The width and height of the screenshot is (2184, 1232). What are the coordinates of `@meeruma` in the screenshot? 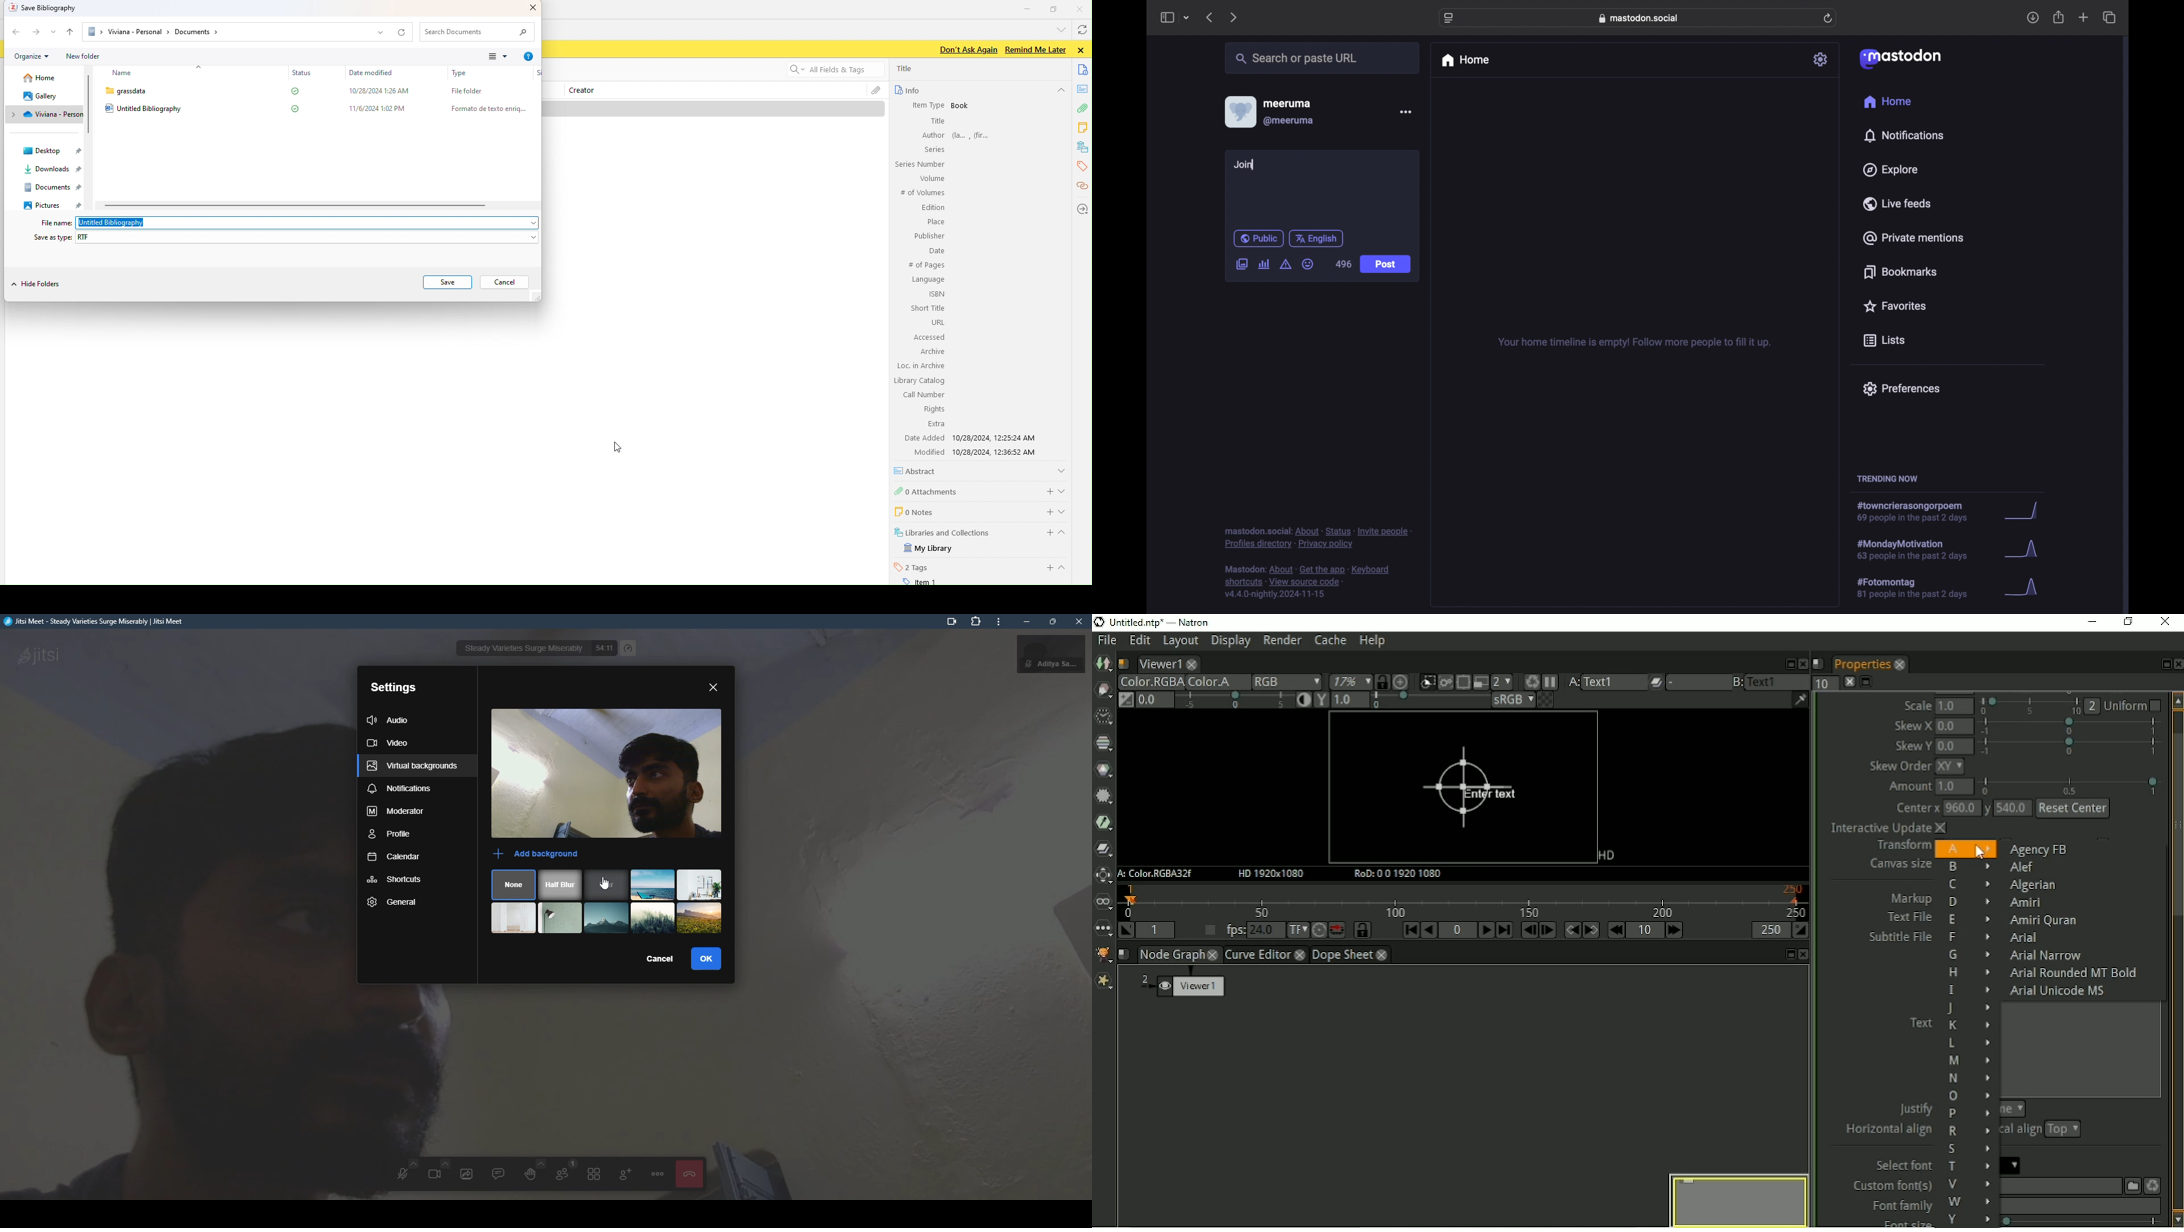 It's located at (1289, 121).